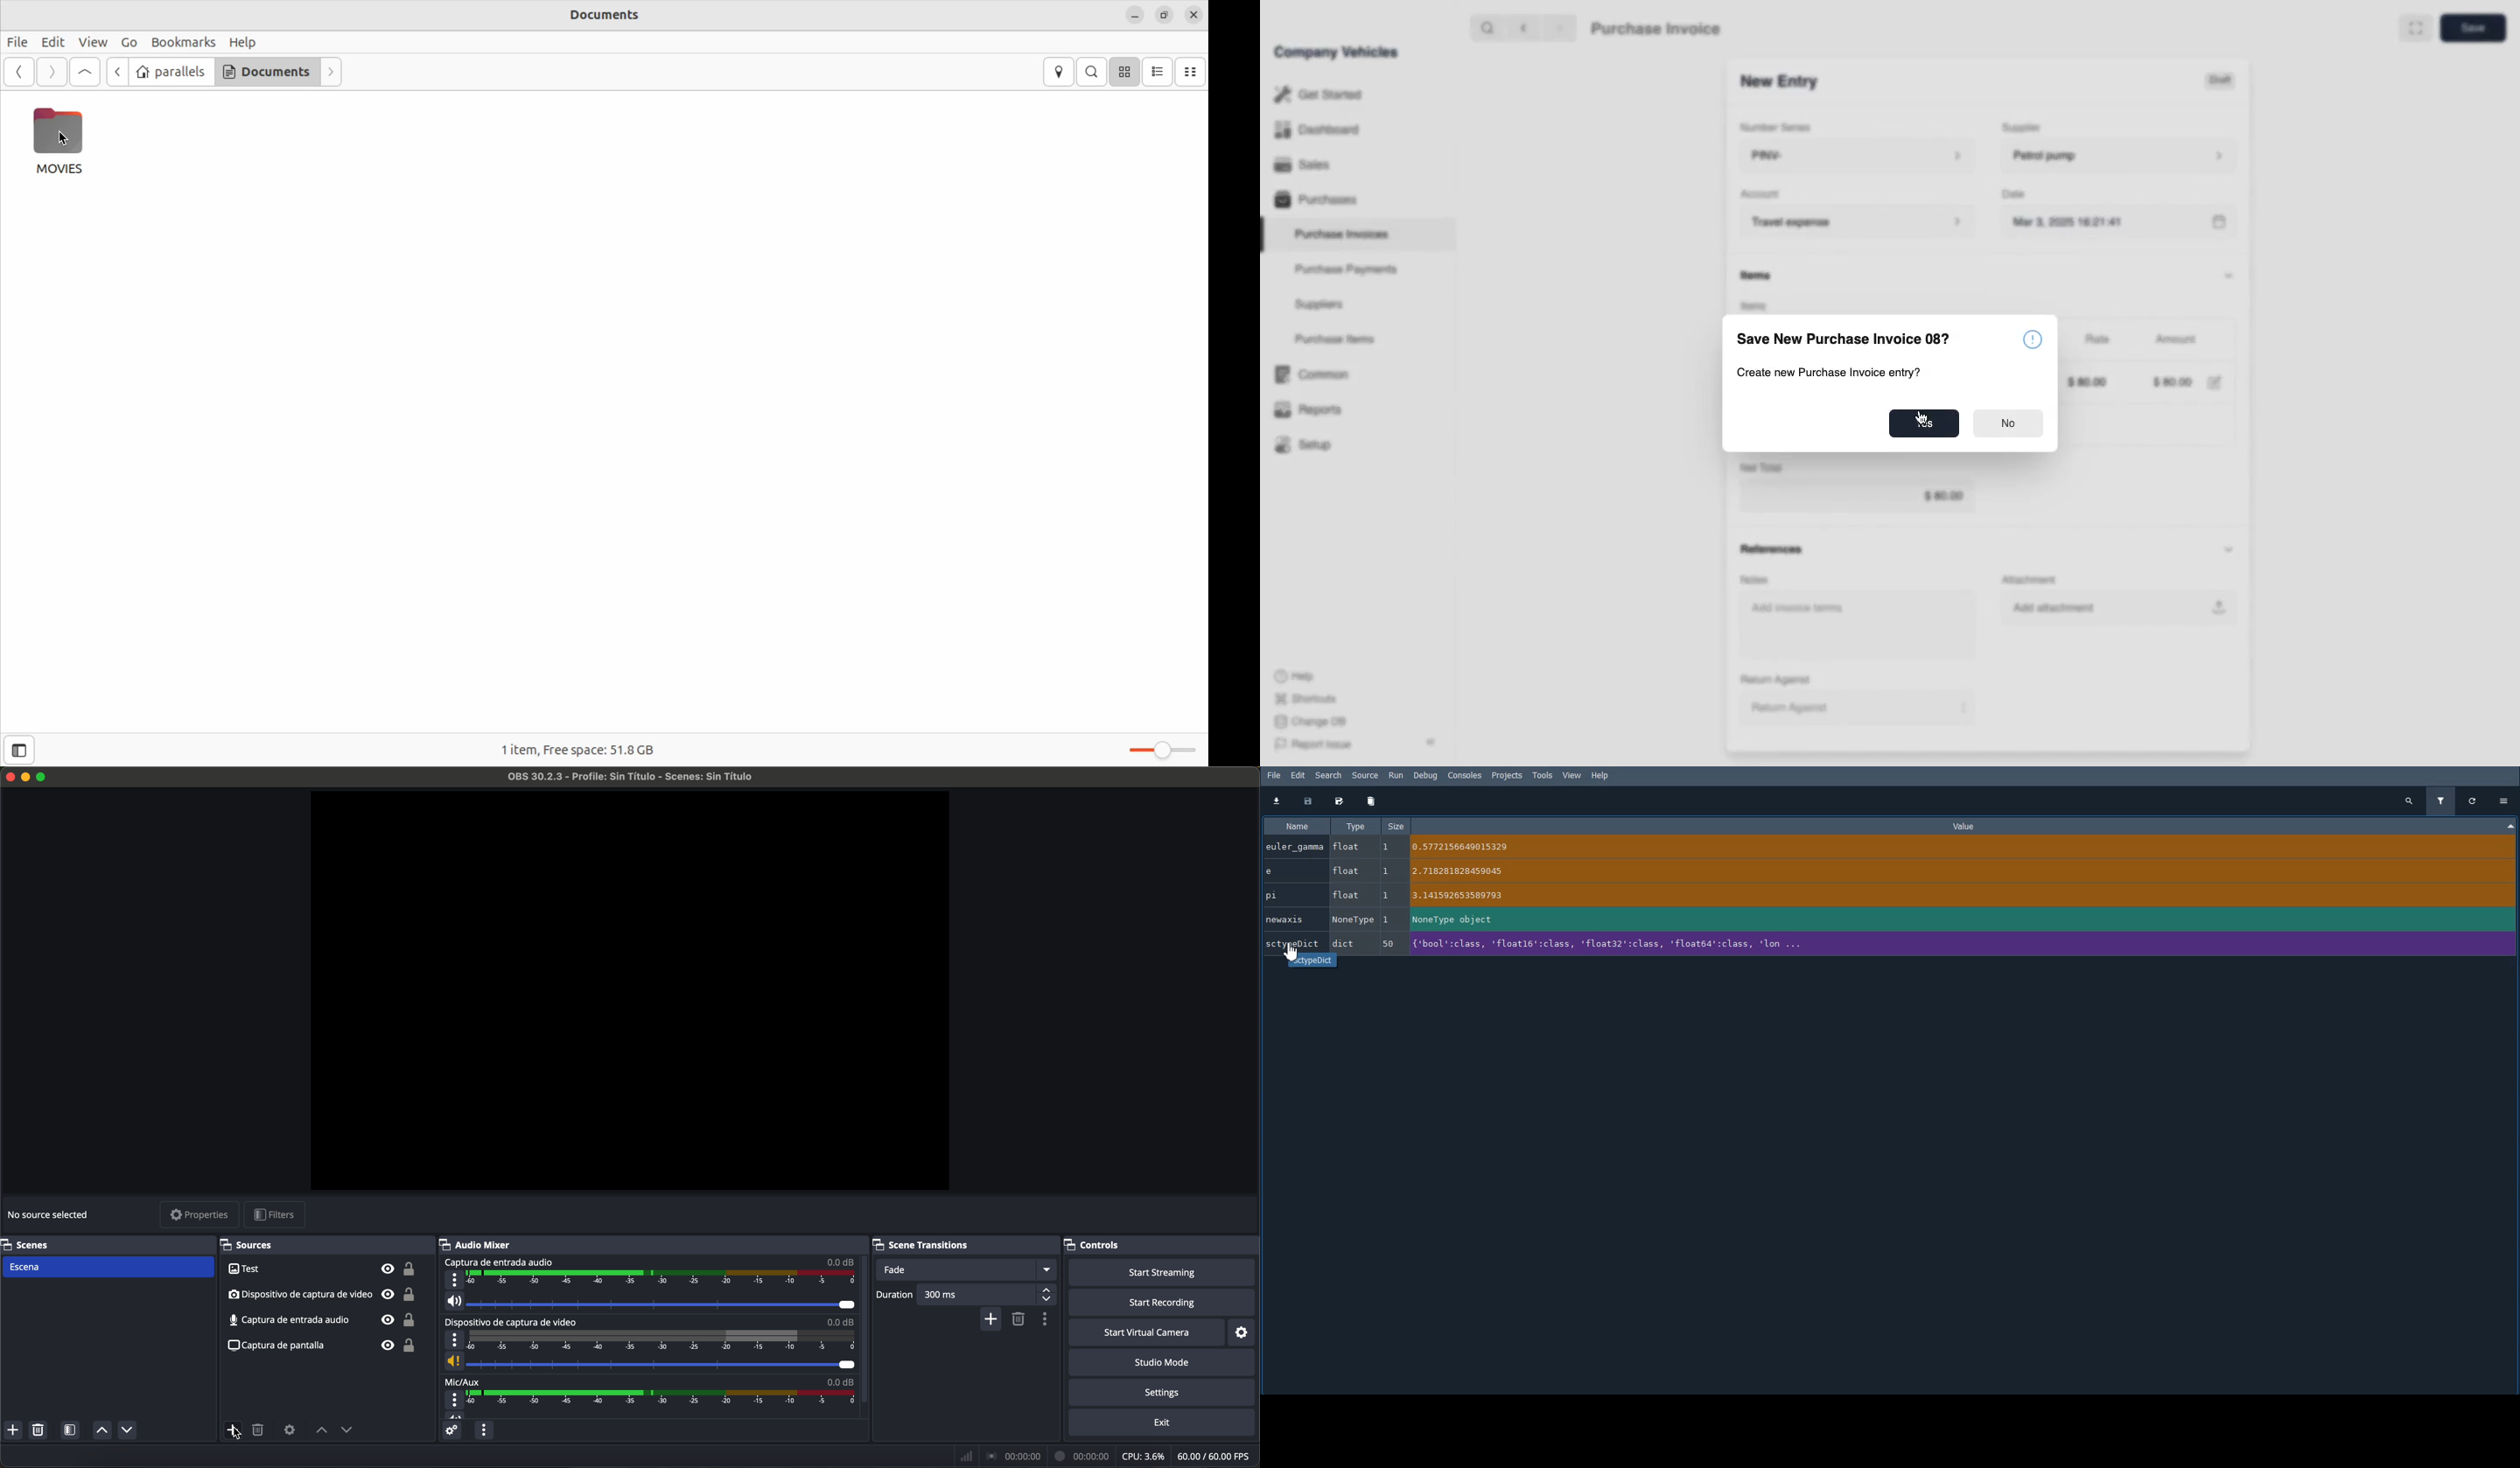 The width and height of the screenshot is (2520, 1484). Describe the element at coordinates (1162, 1272) in the screenshot. I see `start streaming` at that location.